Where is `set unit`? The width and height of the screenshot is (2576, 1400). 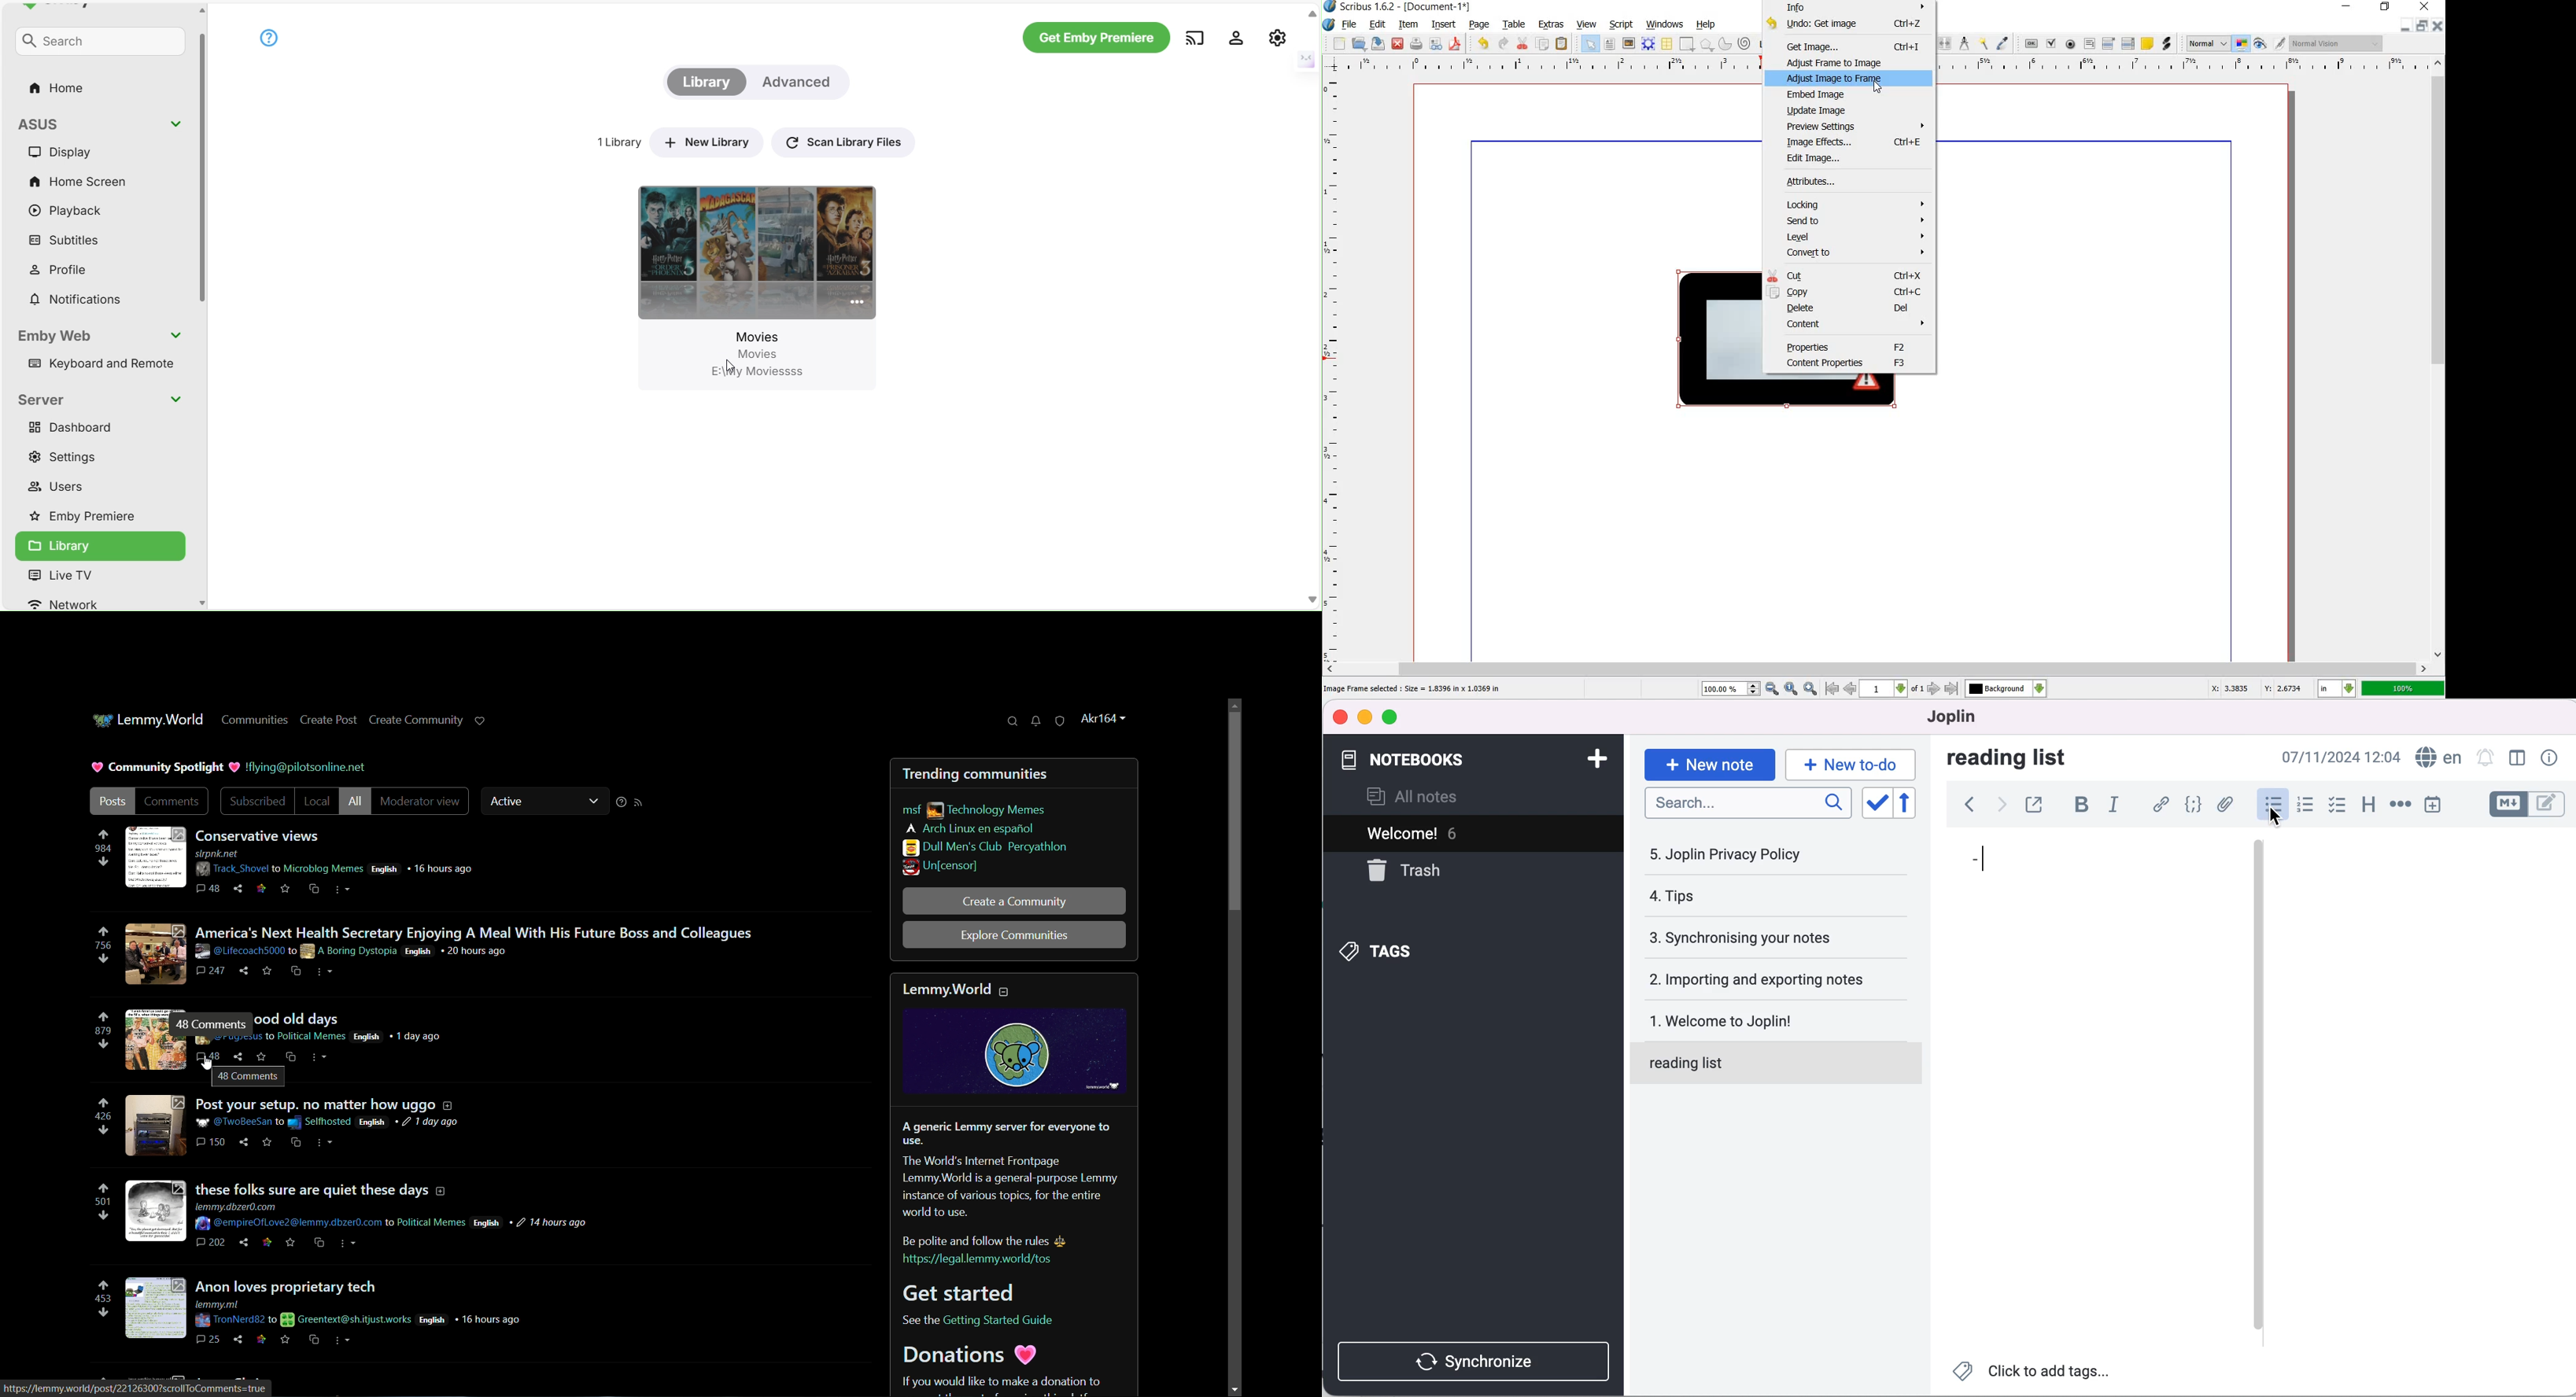 set unit is located at coordinates (2336, 688).